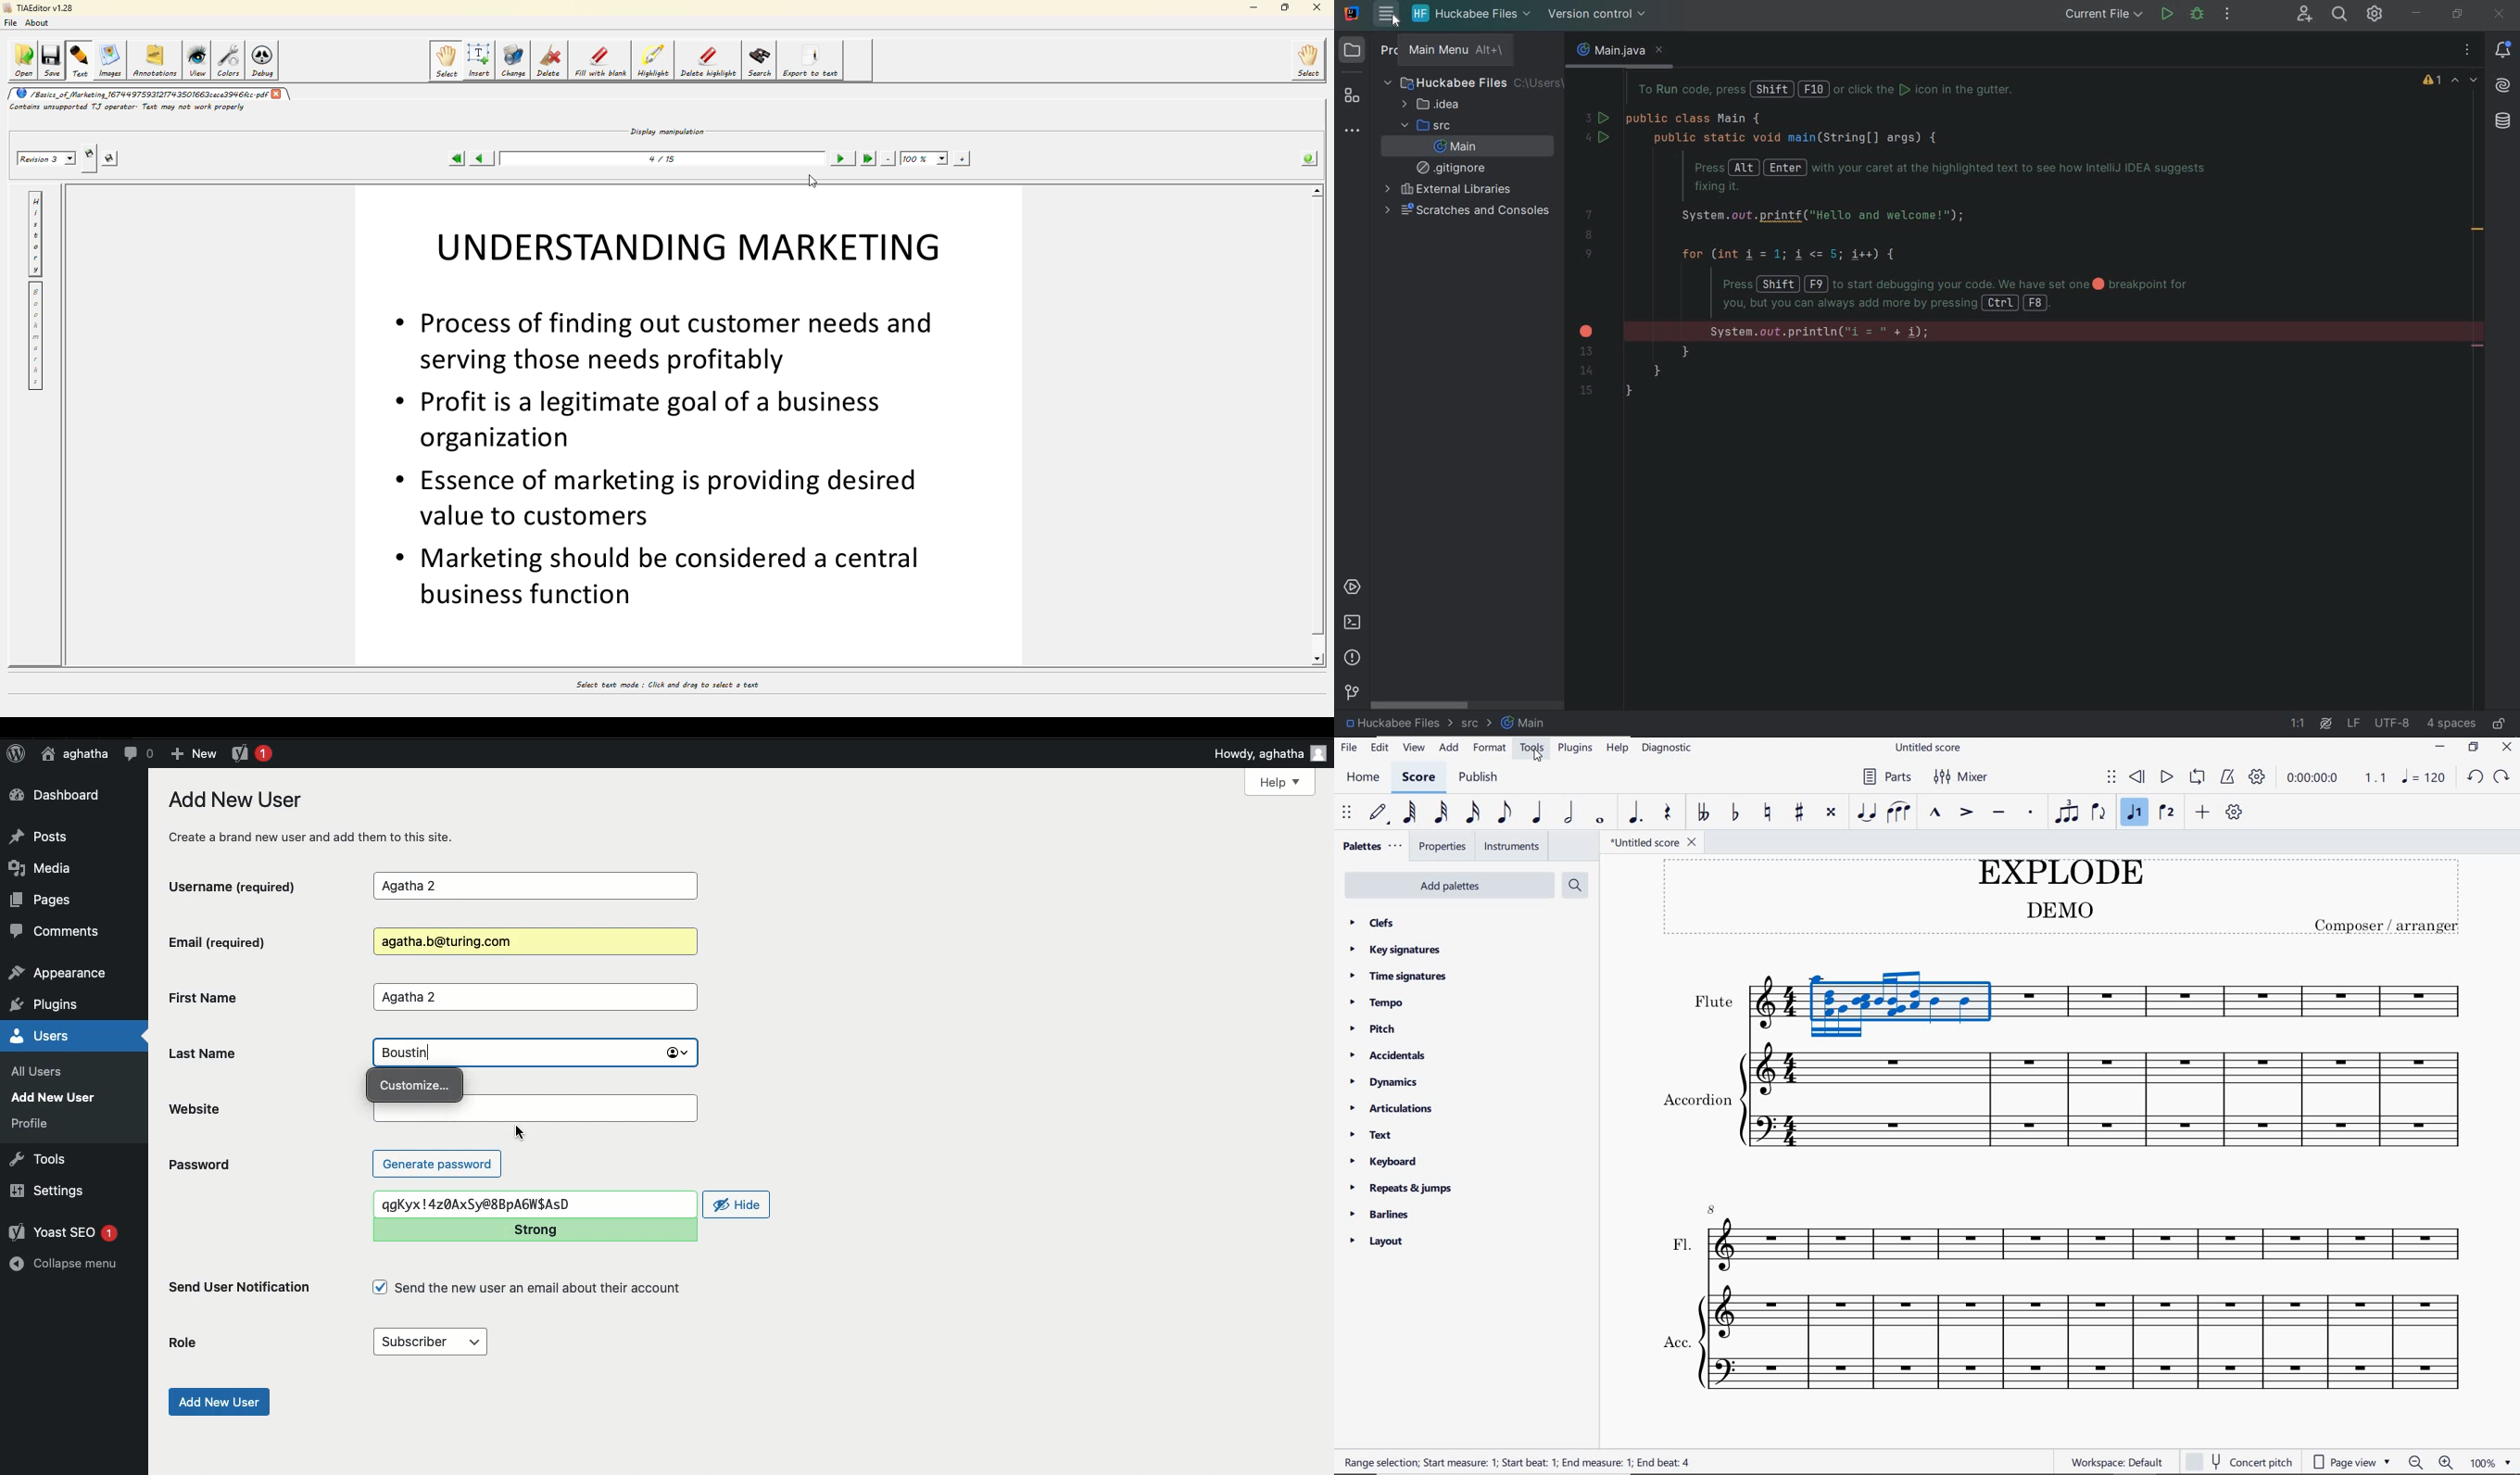 The height and width of the screenshot is (1484, 2520). What do you see at coordinates (57, 934) in the screenshot?
I see `Comments` at bounding box center [57, 934].